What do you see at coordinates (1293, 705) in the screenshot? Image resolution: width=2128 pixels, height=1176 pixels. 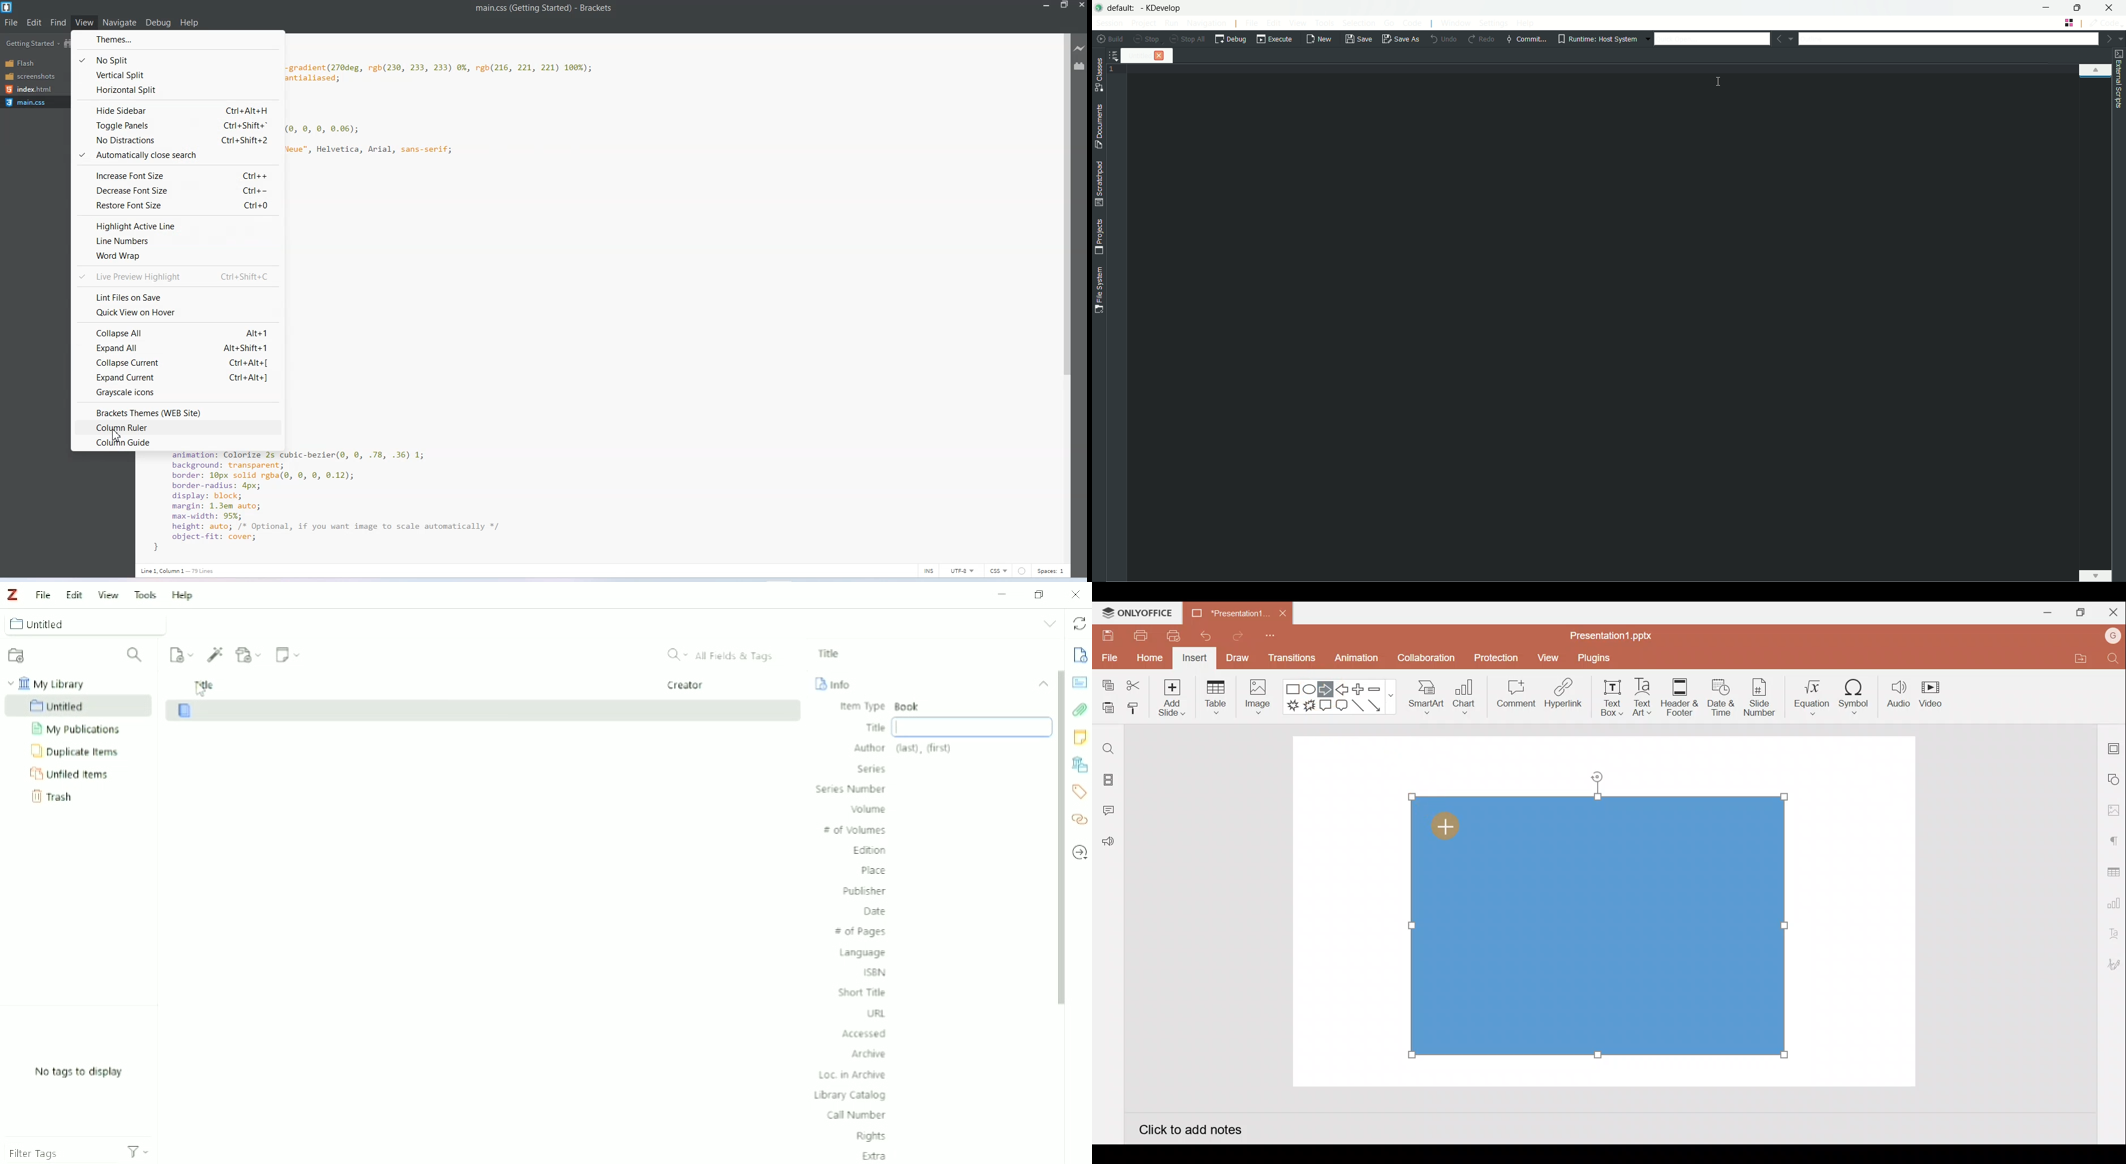 I see `Explosion 1` at bounding box center [1293, 705].